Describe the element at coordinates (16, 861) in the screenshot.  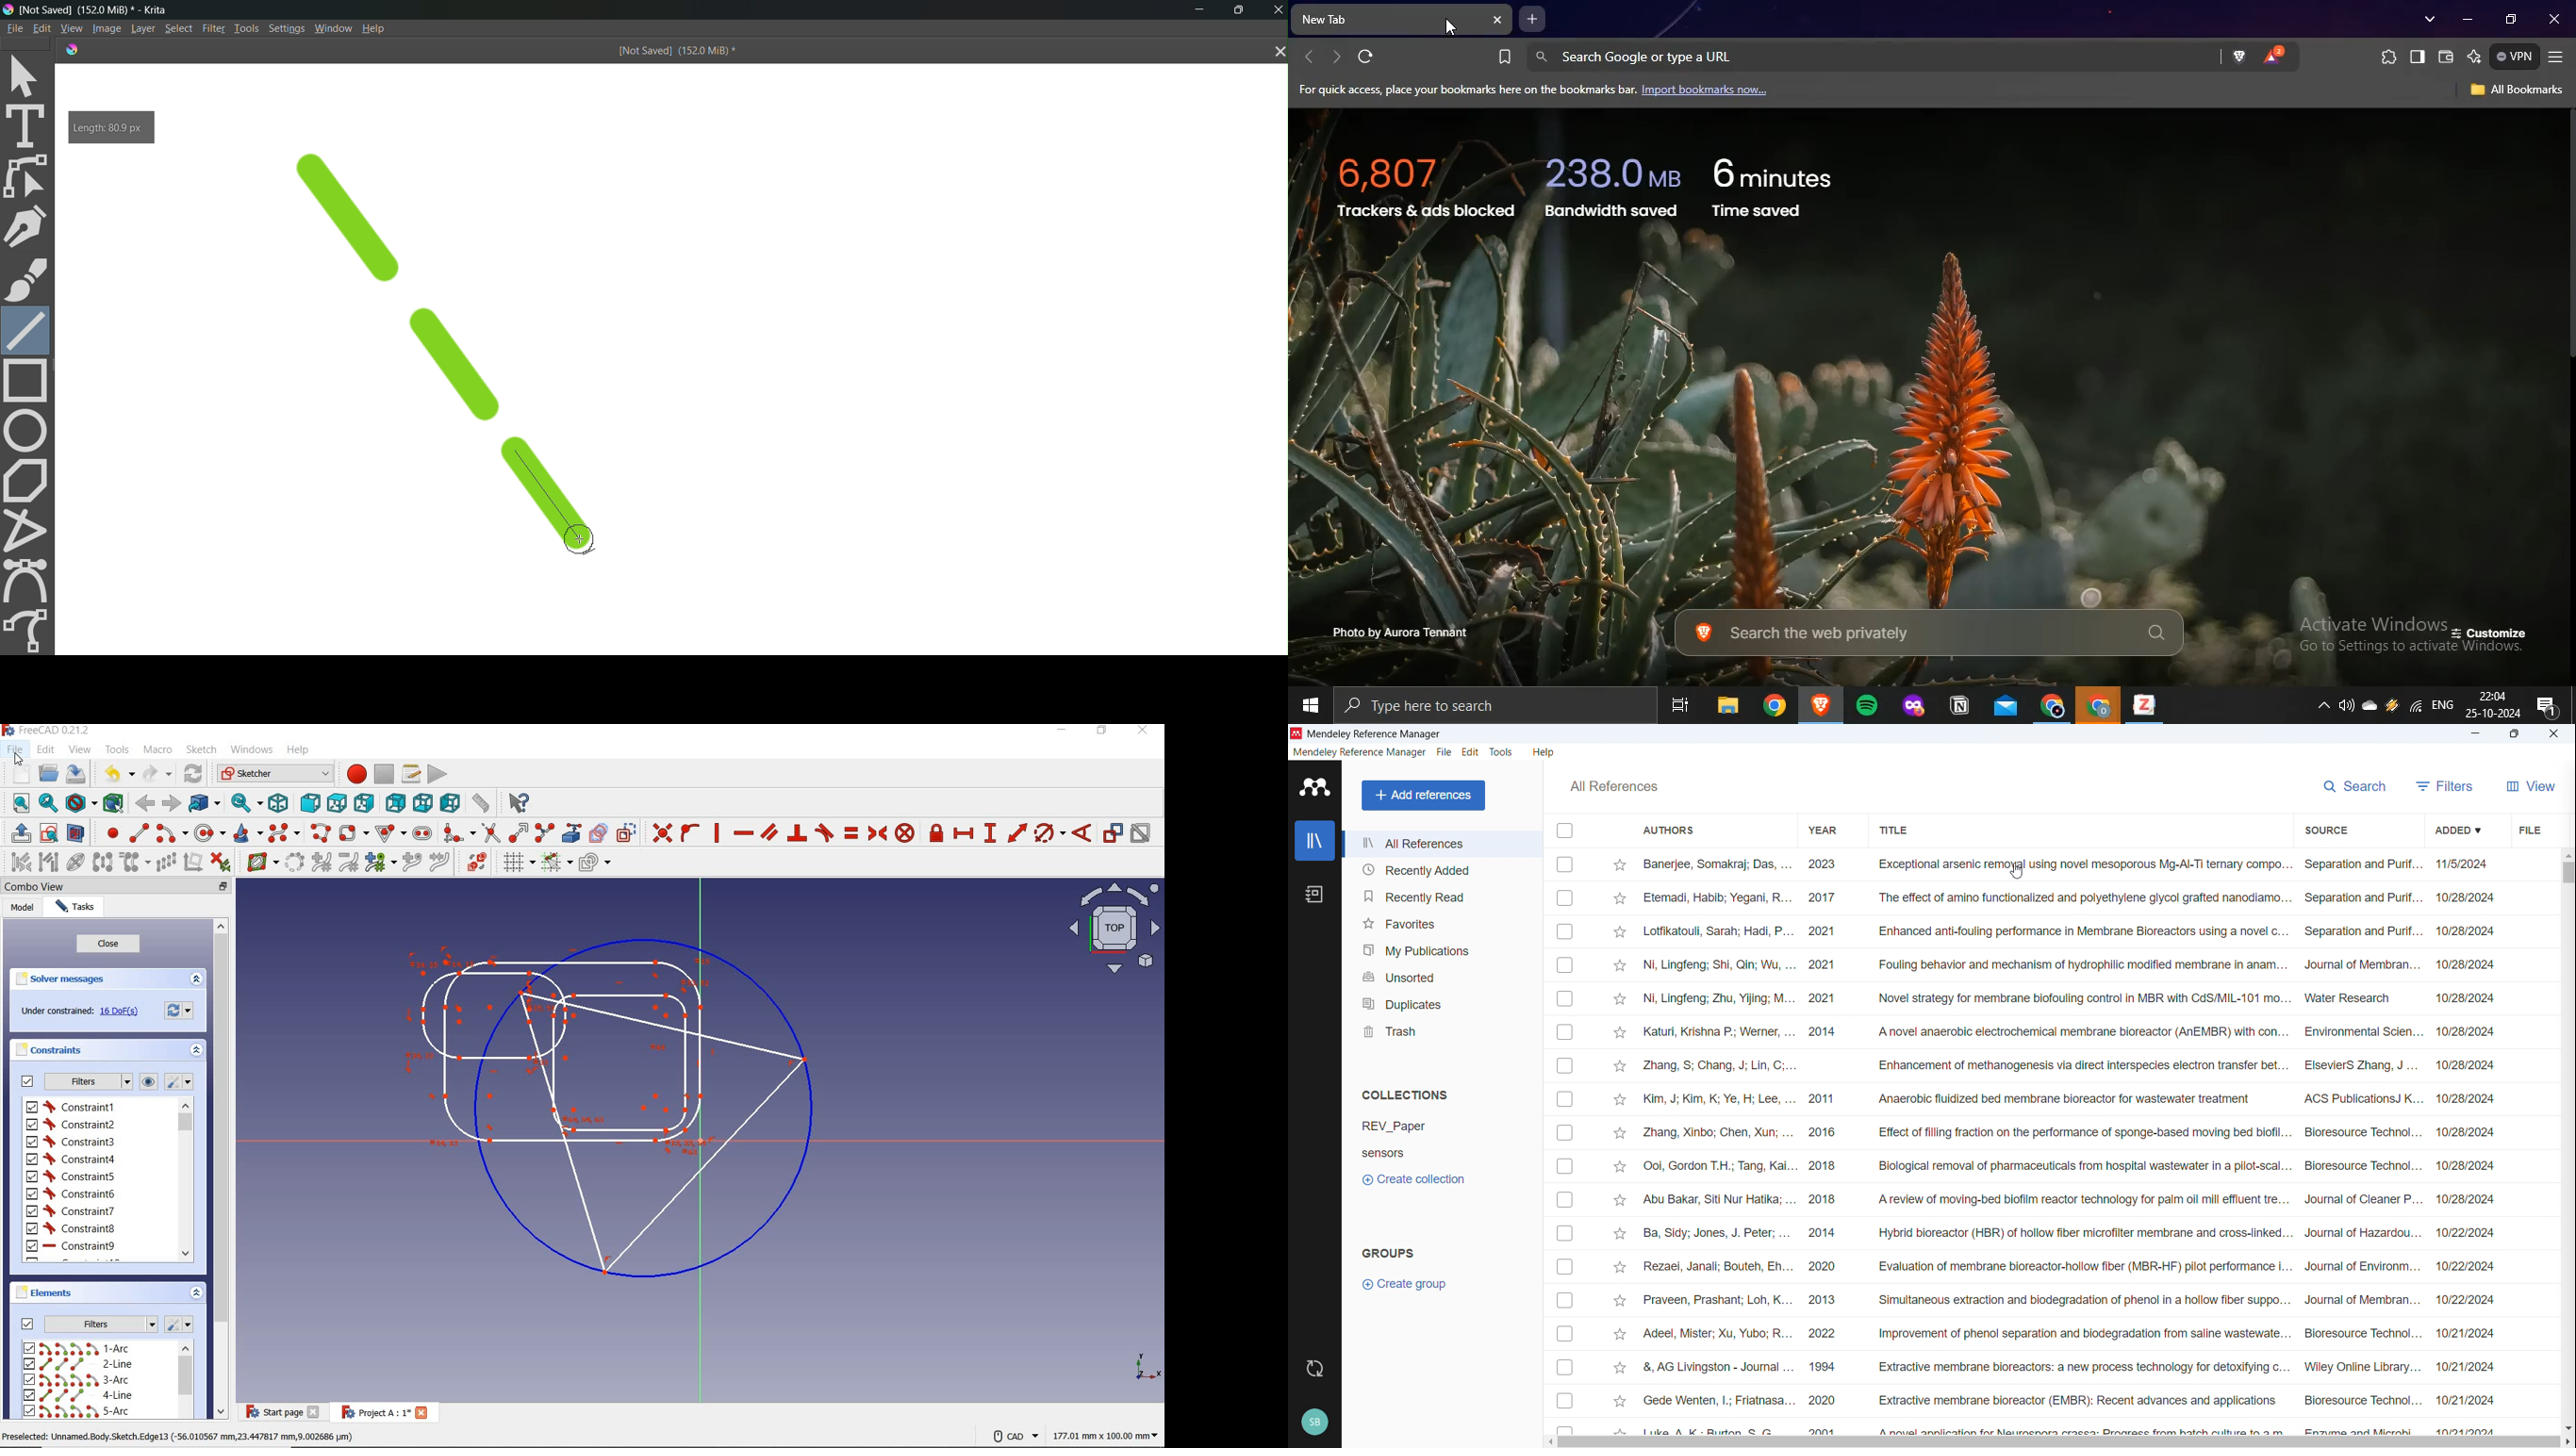
I see `select associated constraints` at that location.